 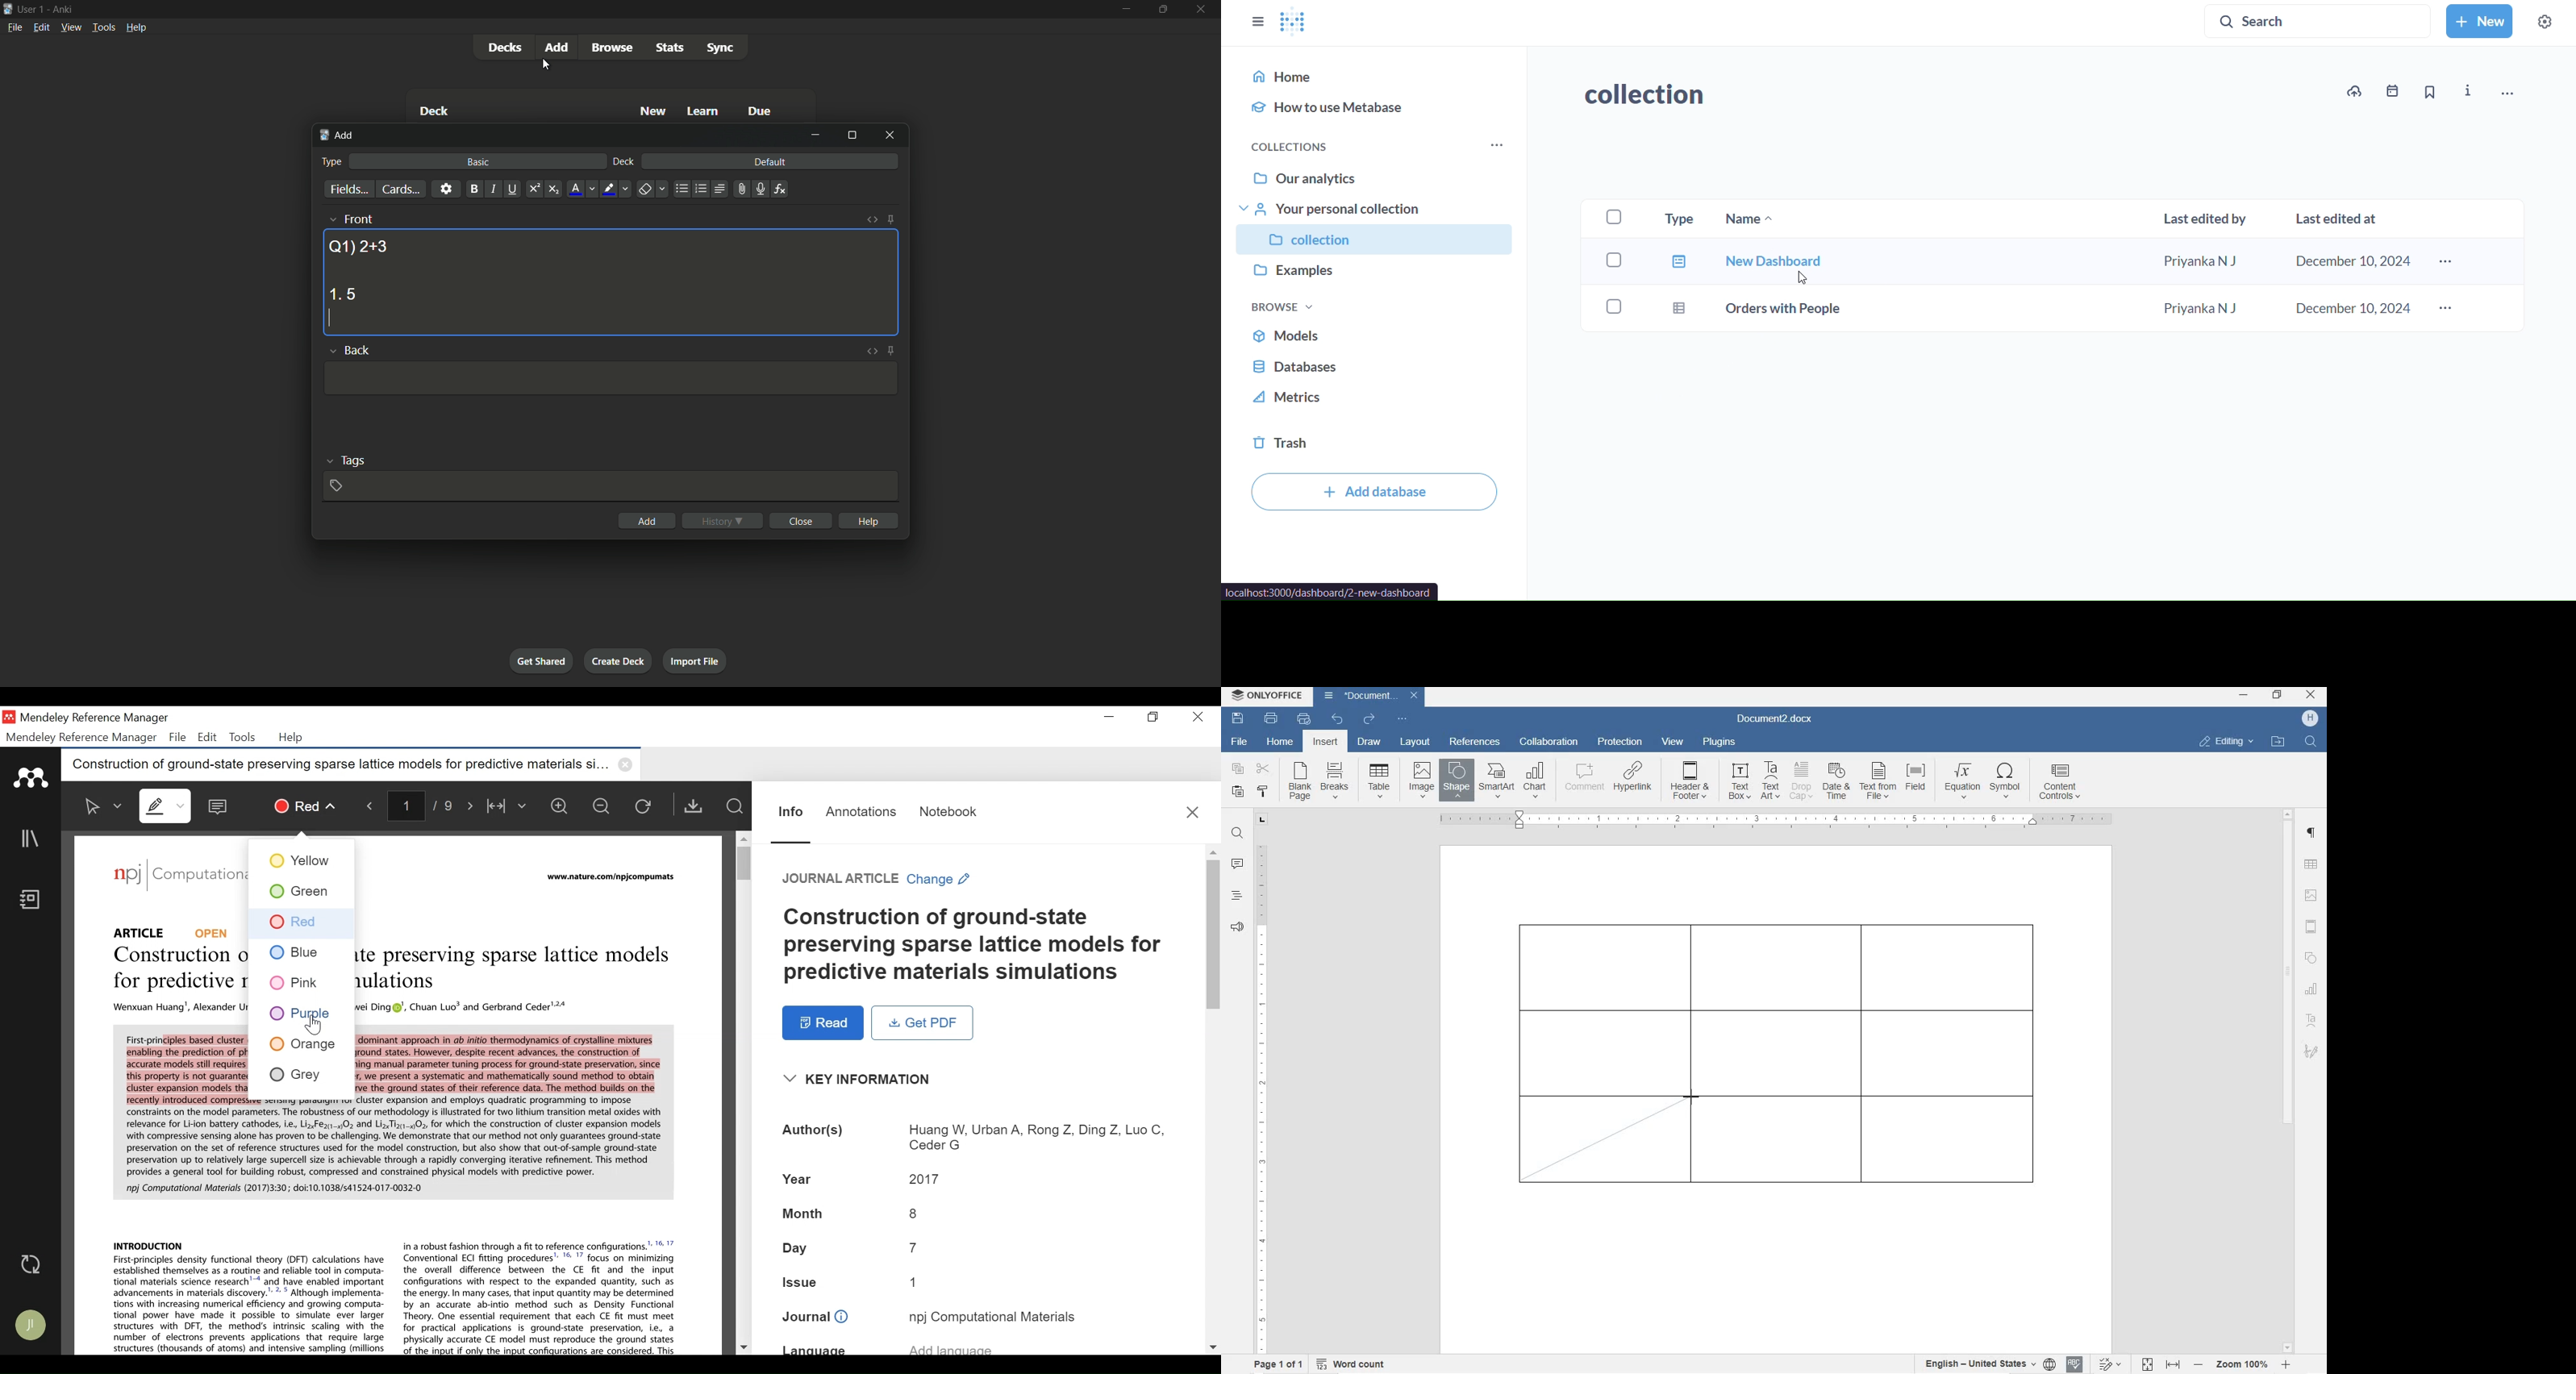 I want to click on toggle html editor, so click(x=870, y=350).